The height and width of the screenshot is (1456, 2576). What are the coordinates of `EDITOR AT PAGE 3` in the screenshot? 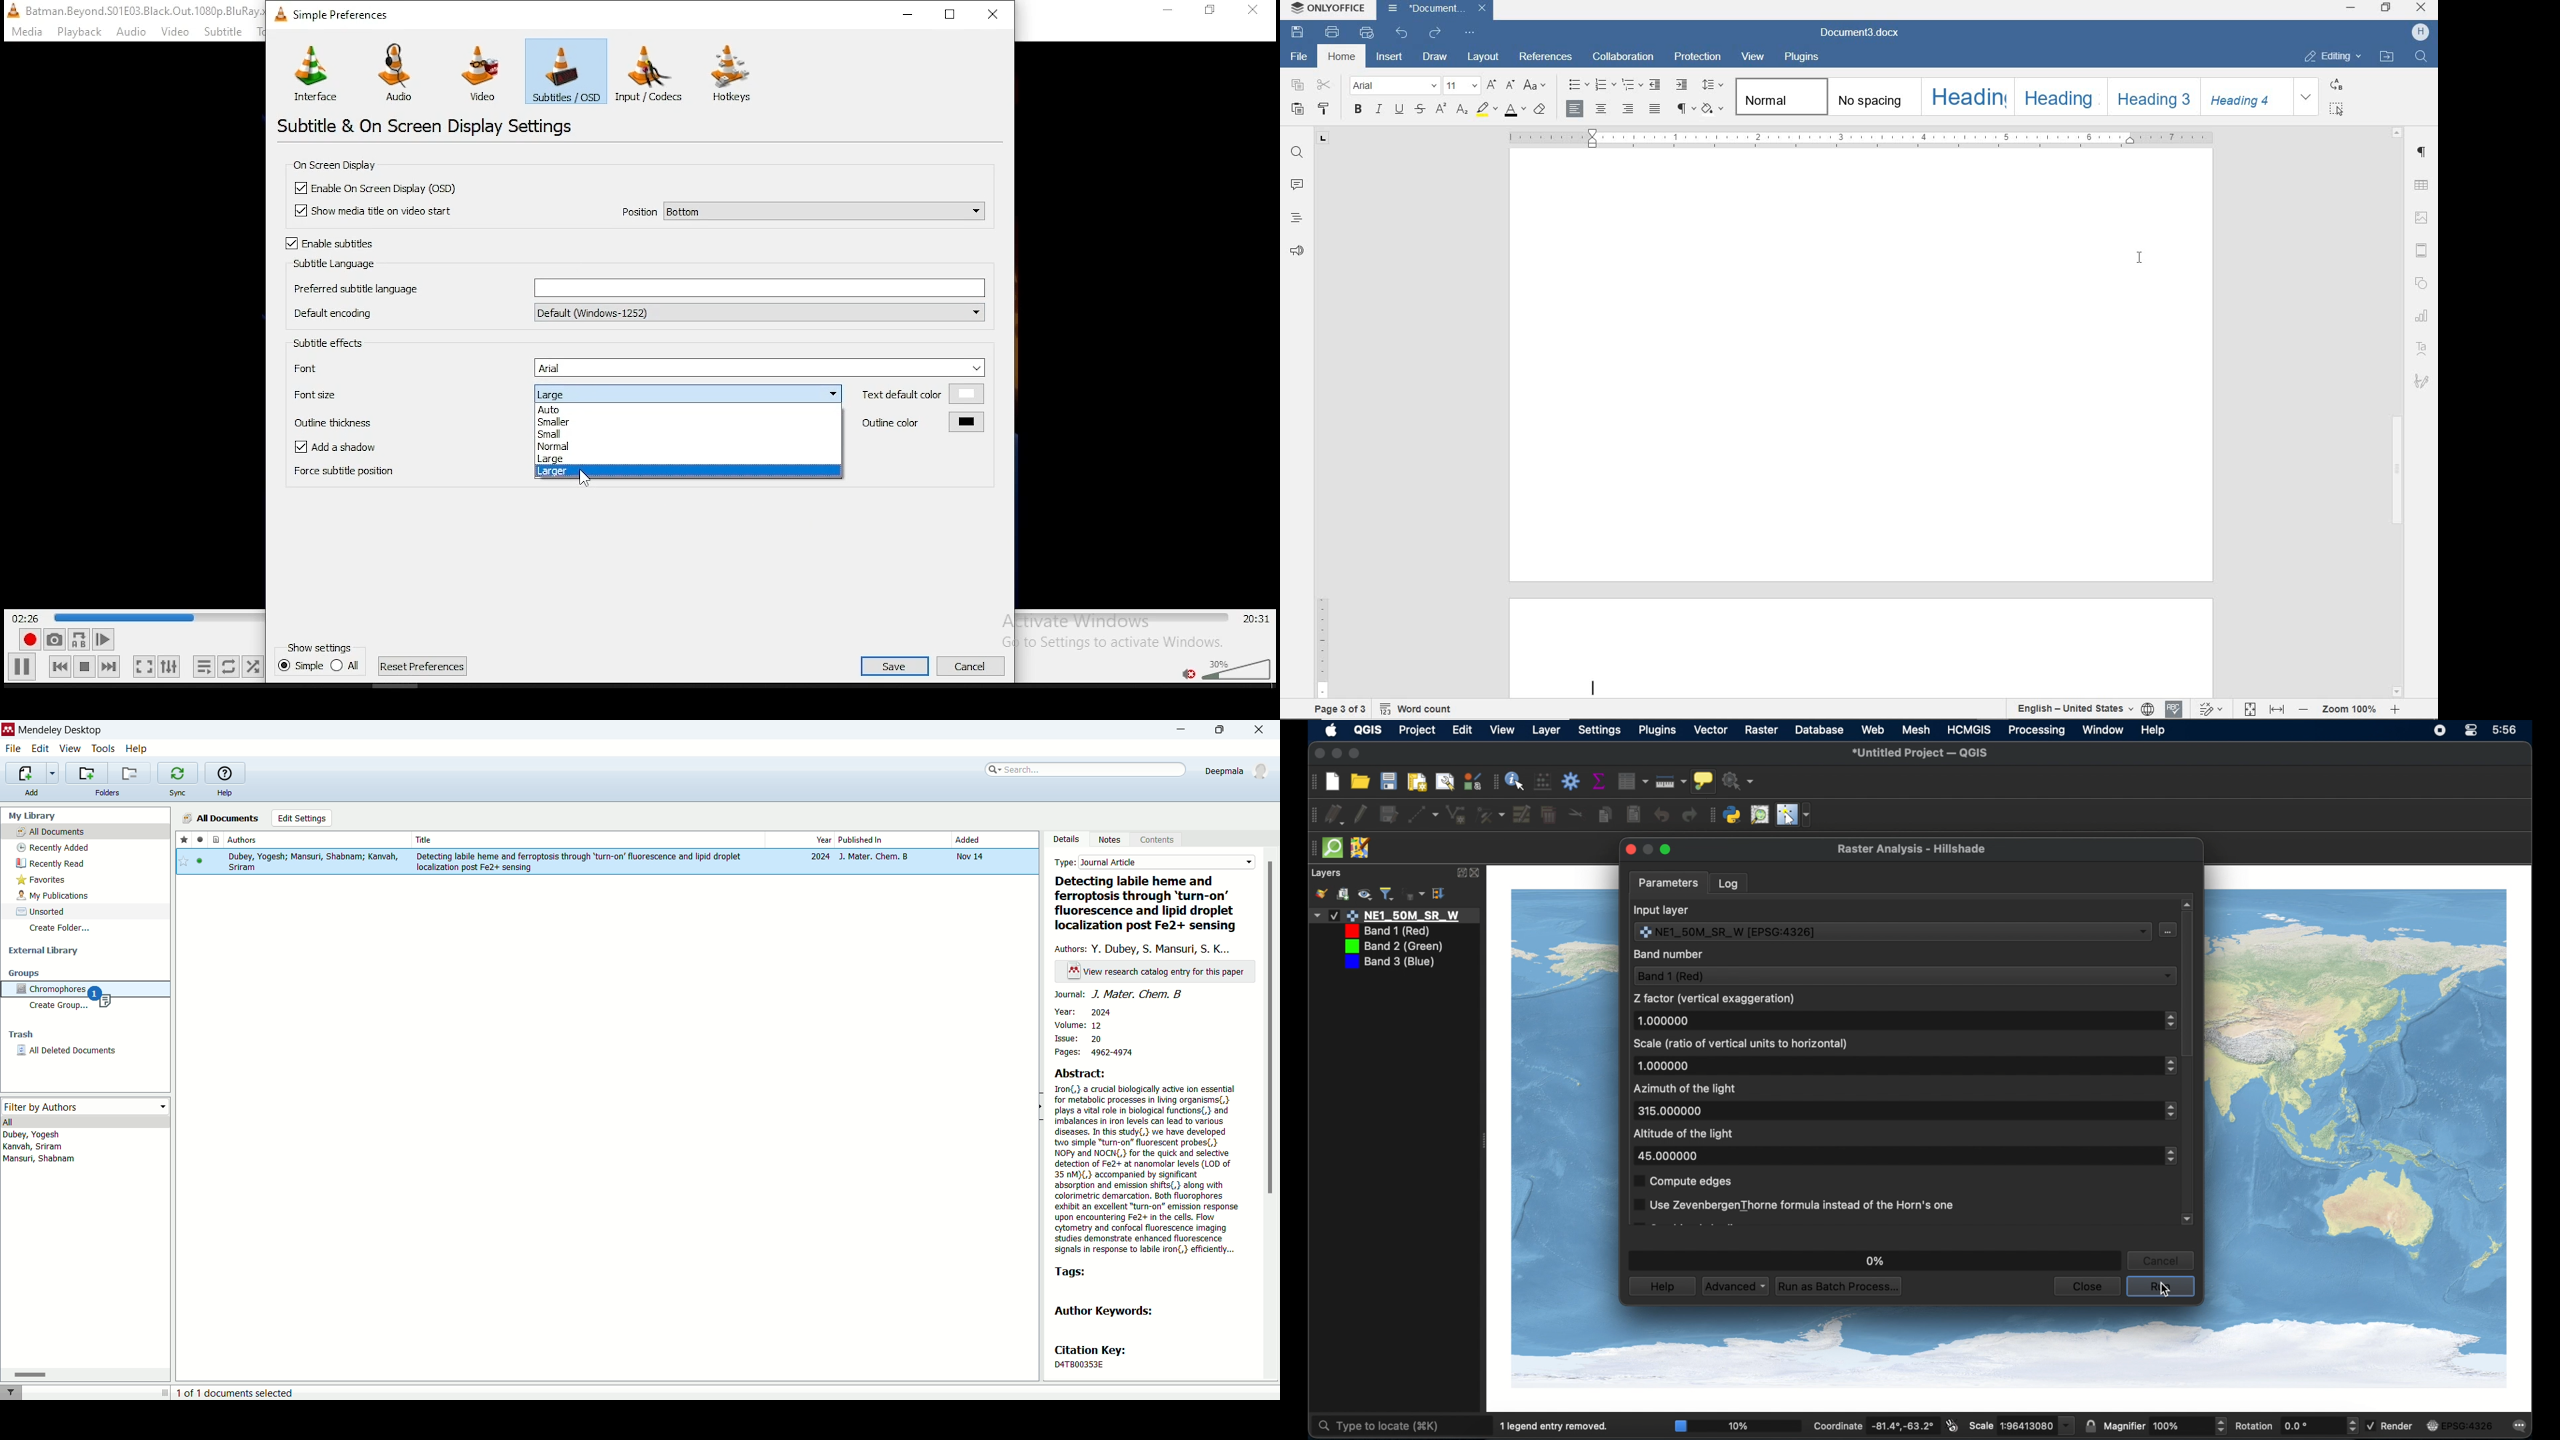 It's located at (1599, 688).